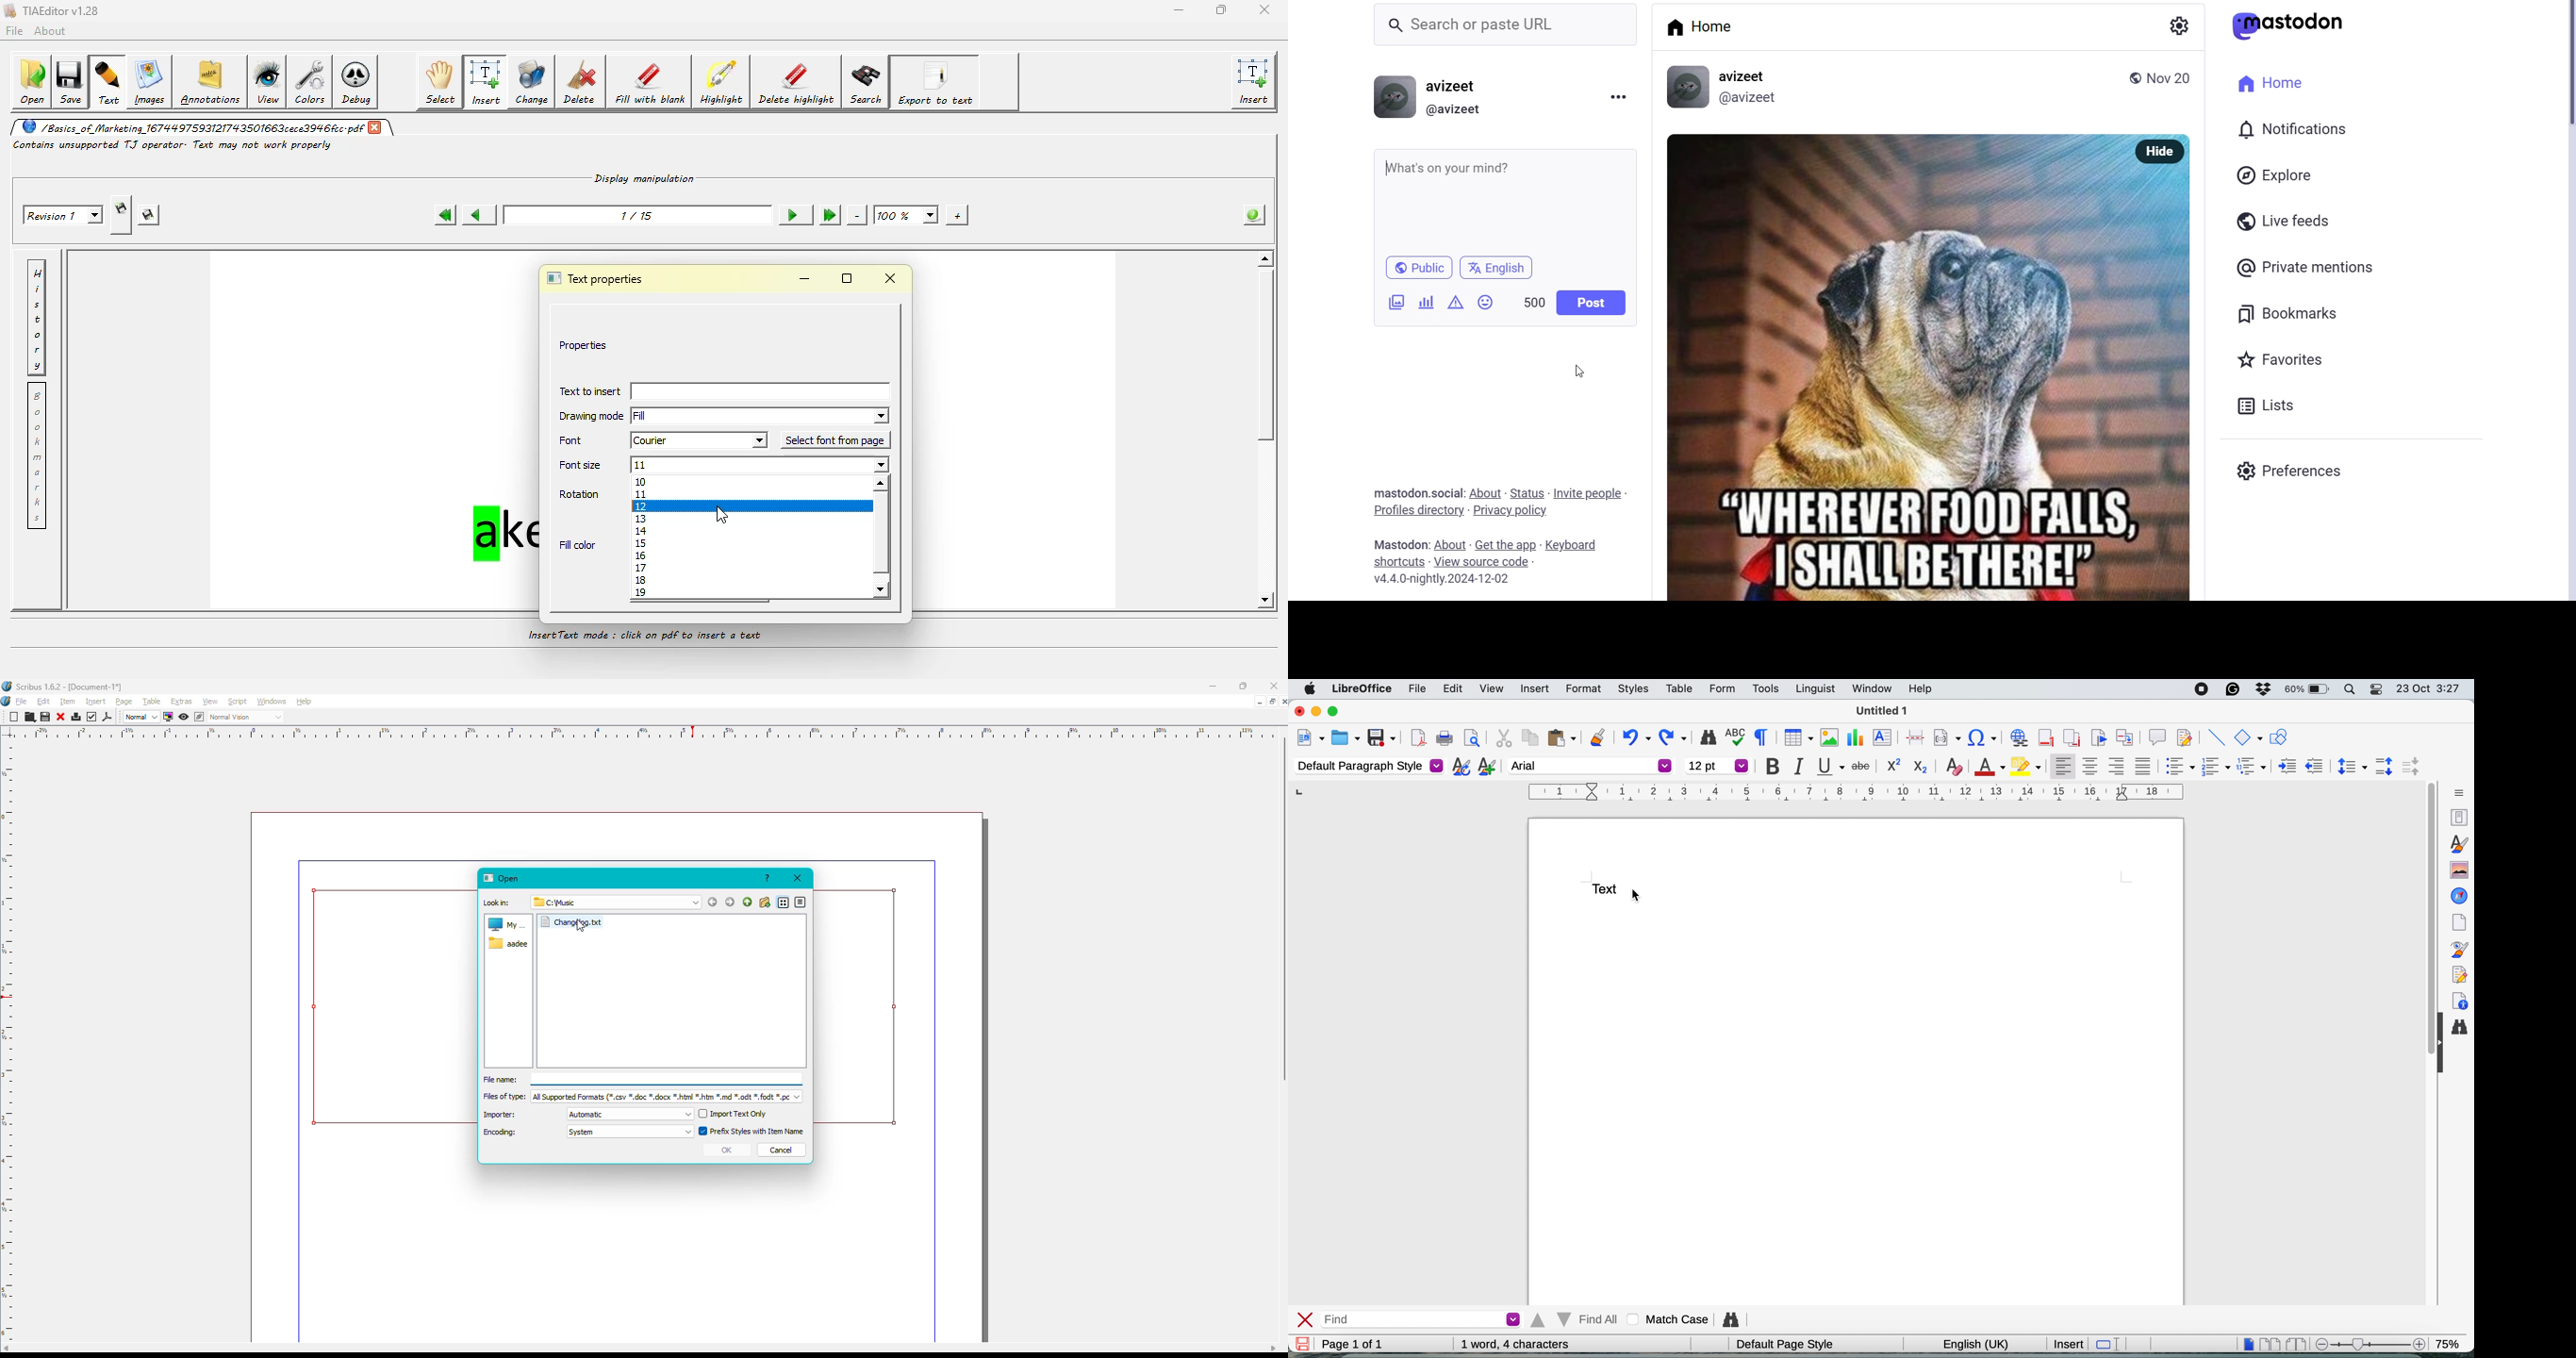 This screenshot has width=2576, height=1372. What do you see at coordinates (303, 702) in the screenshot?
I see `Help` at bounding box center [303, 702].